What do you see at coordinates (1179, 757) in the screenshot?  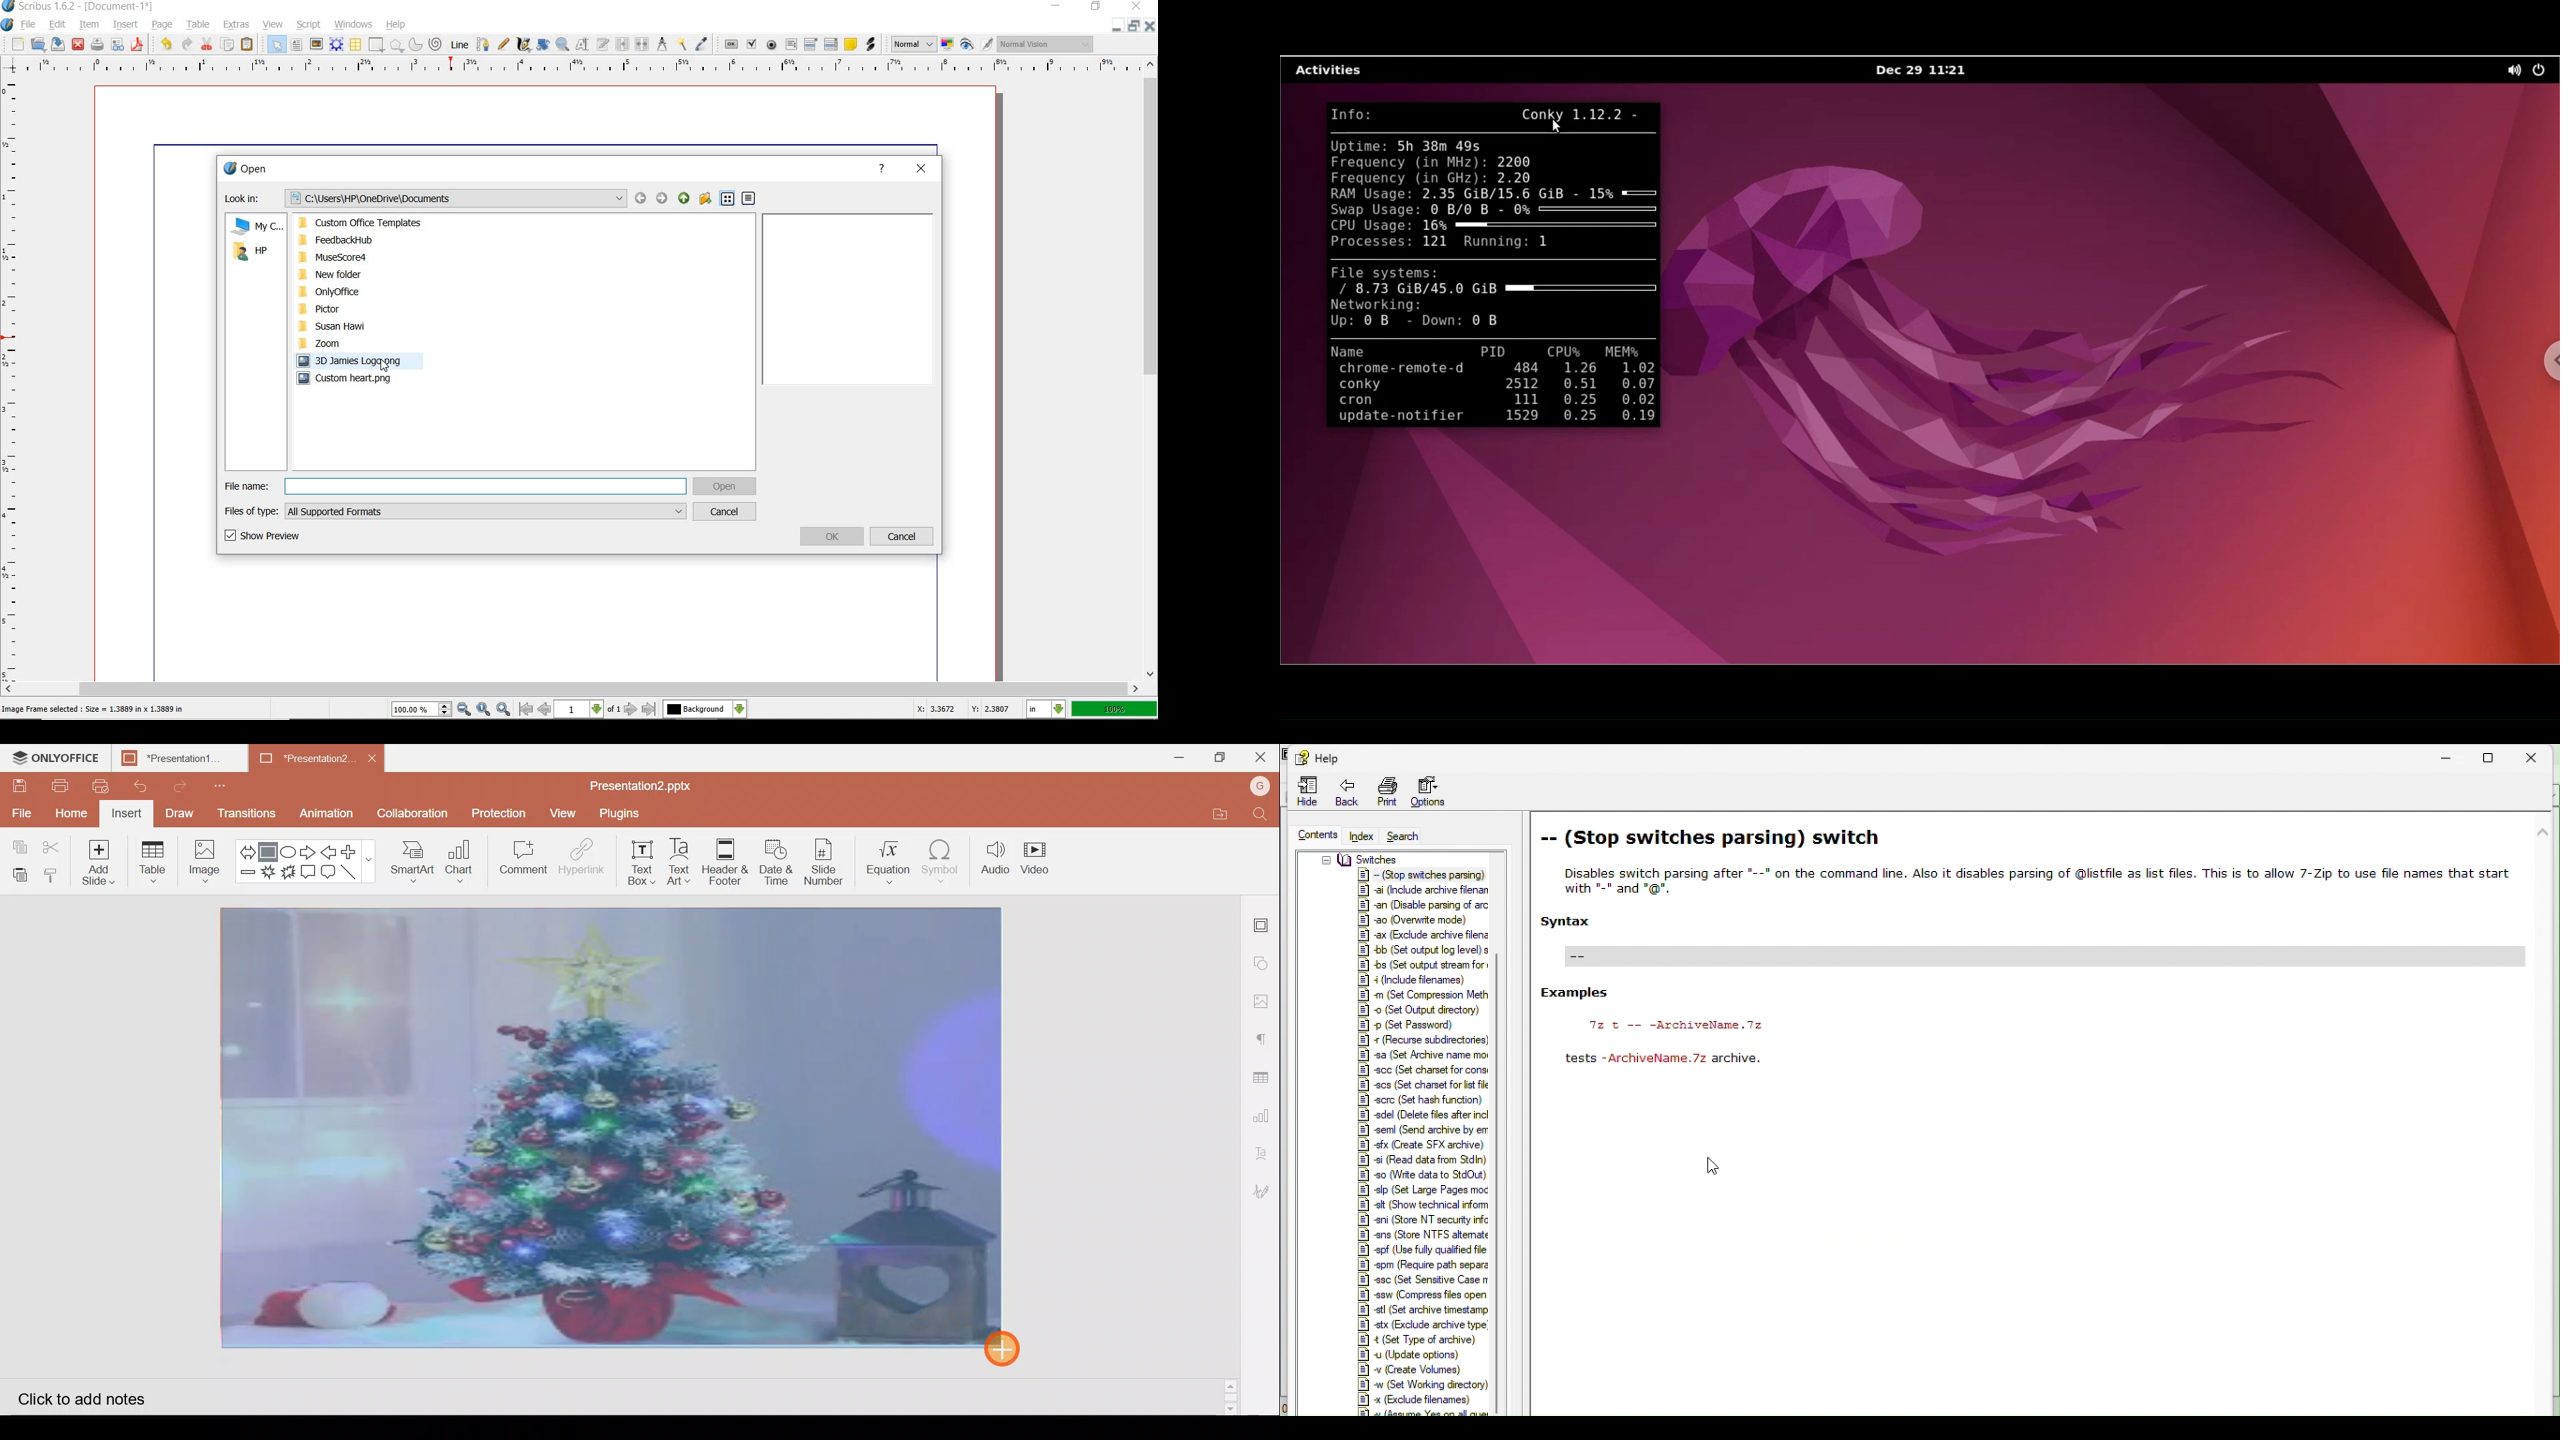 I see `Minimize` at bounding box center [1179, 757].